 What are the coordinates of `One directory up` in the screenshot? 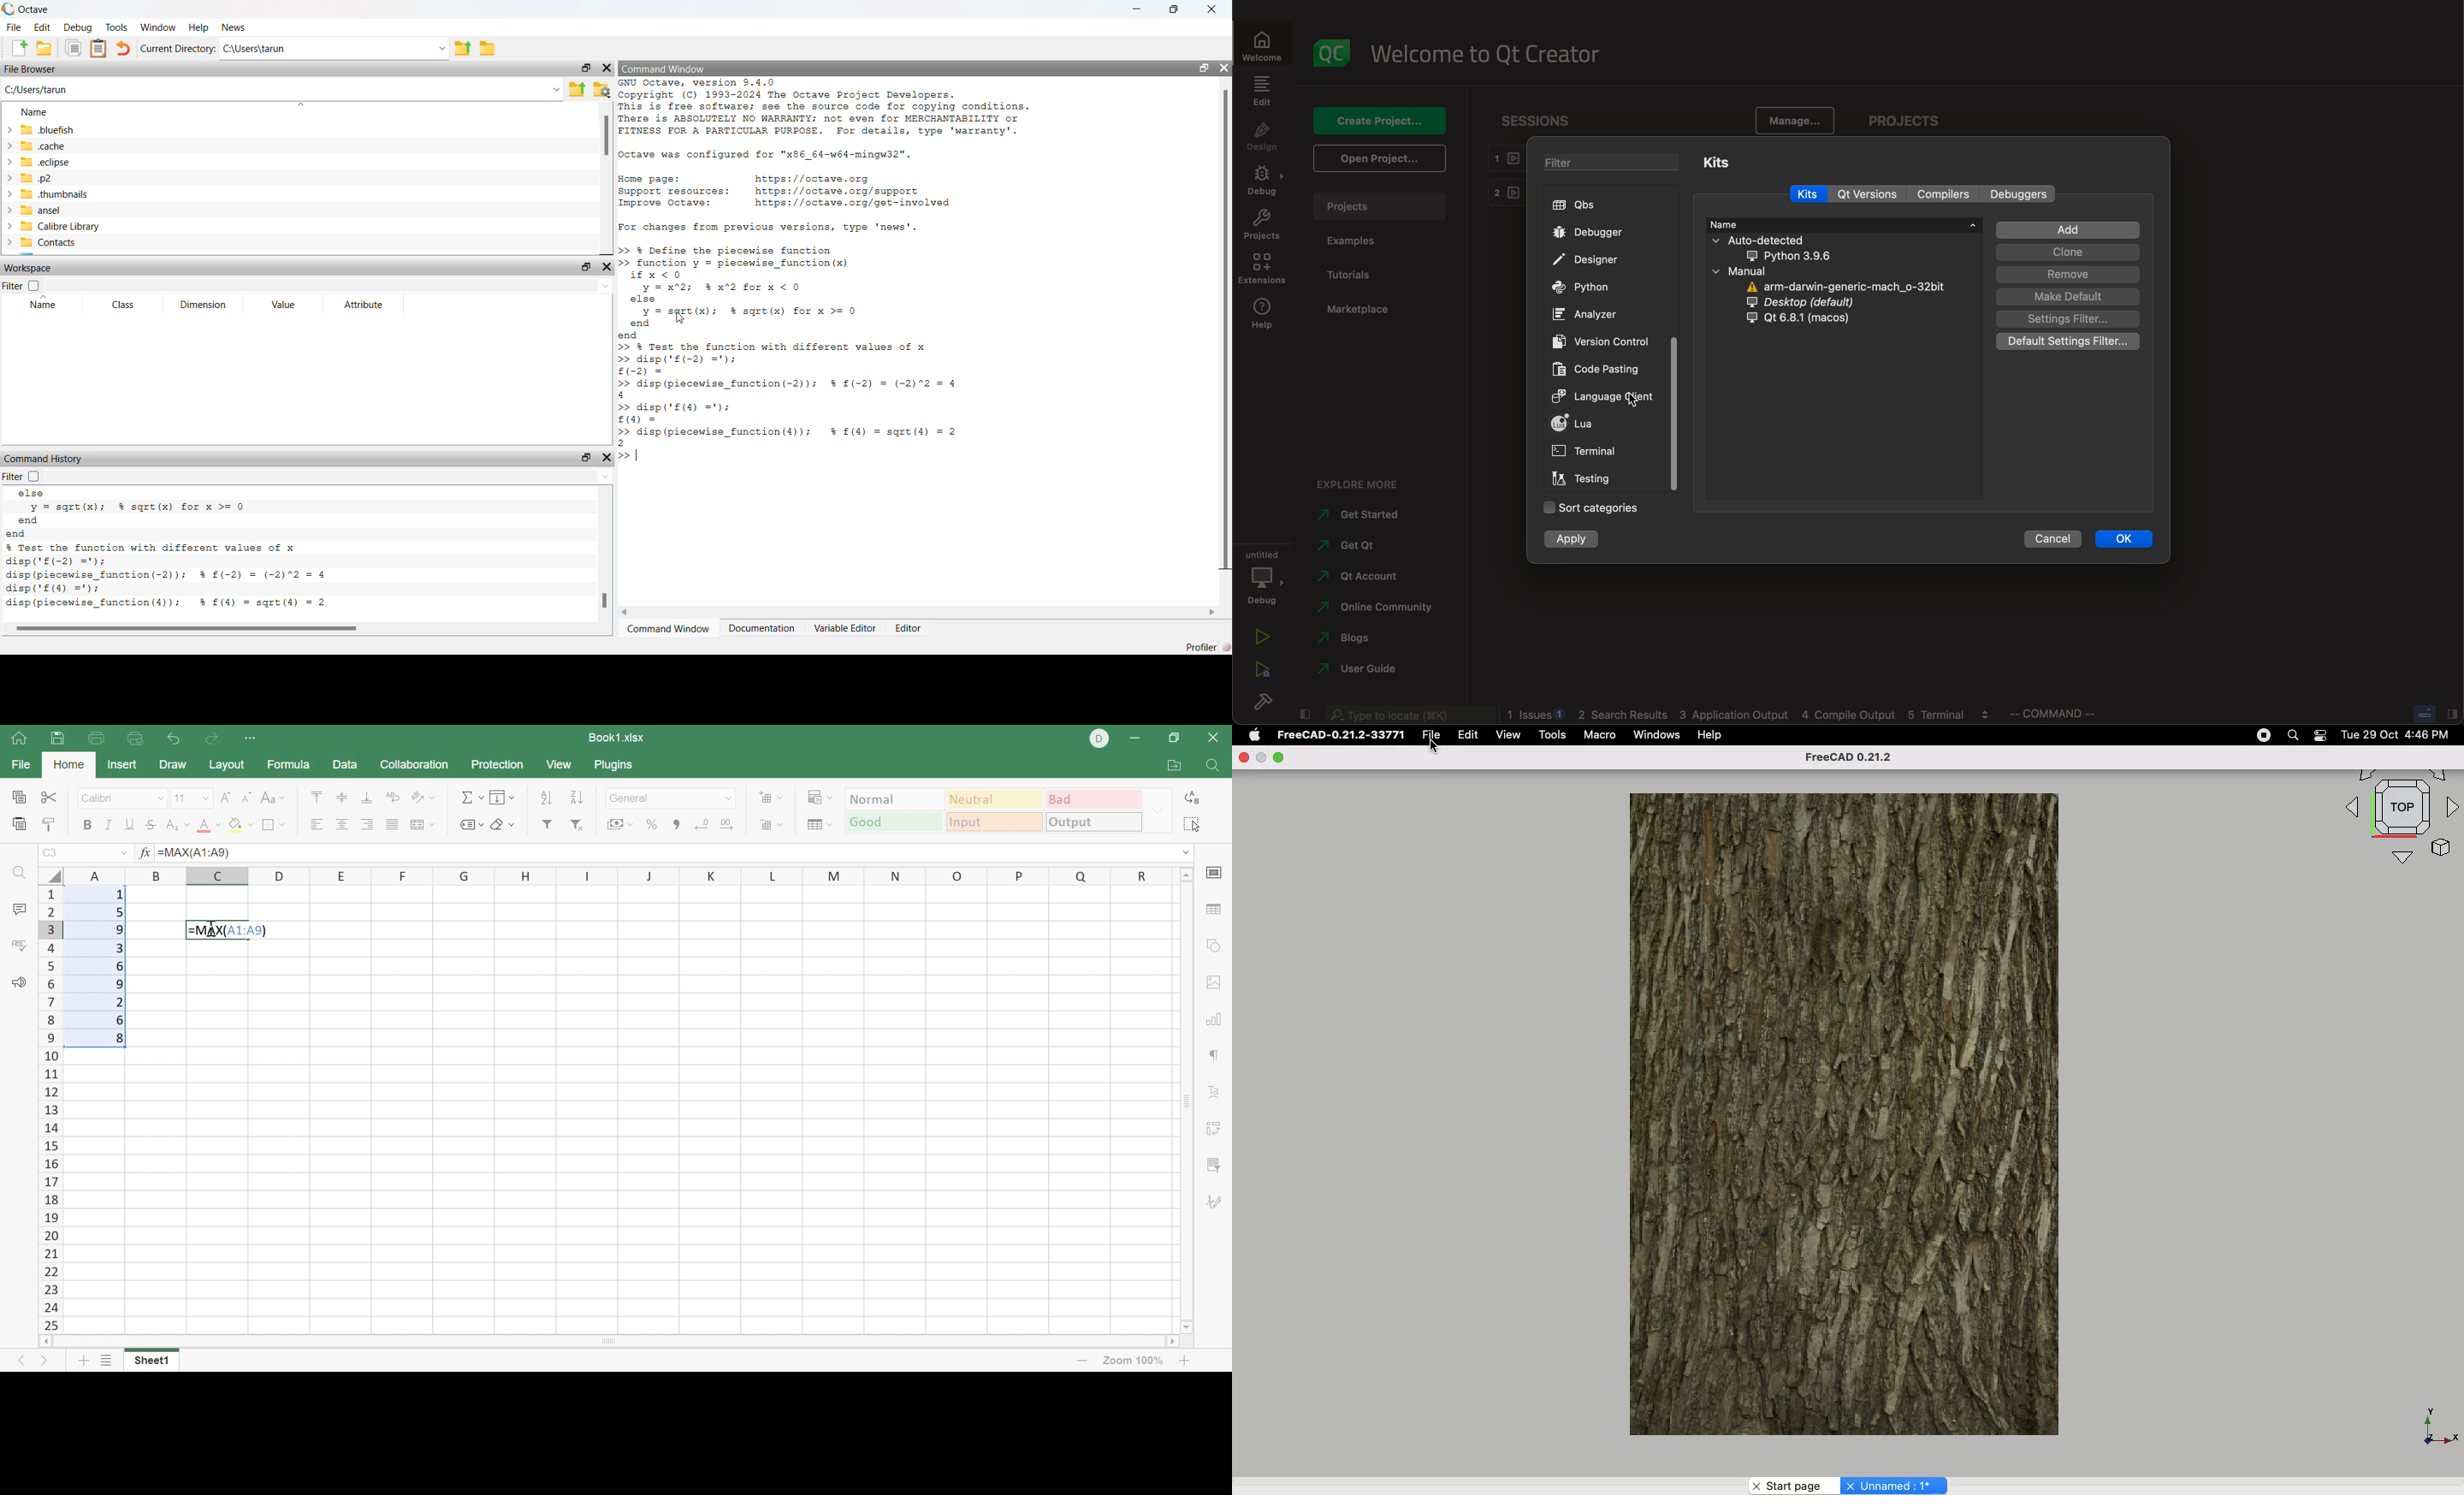 It's located at (463, 49).